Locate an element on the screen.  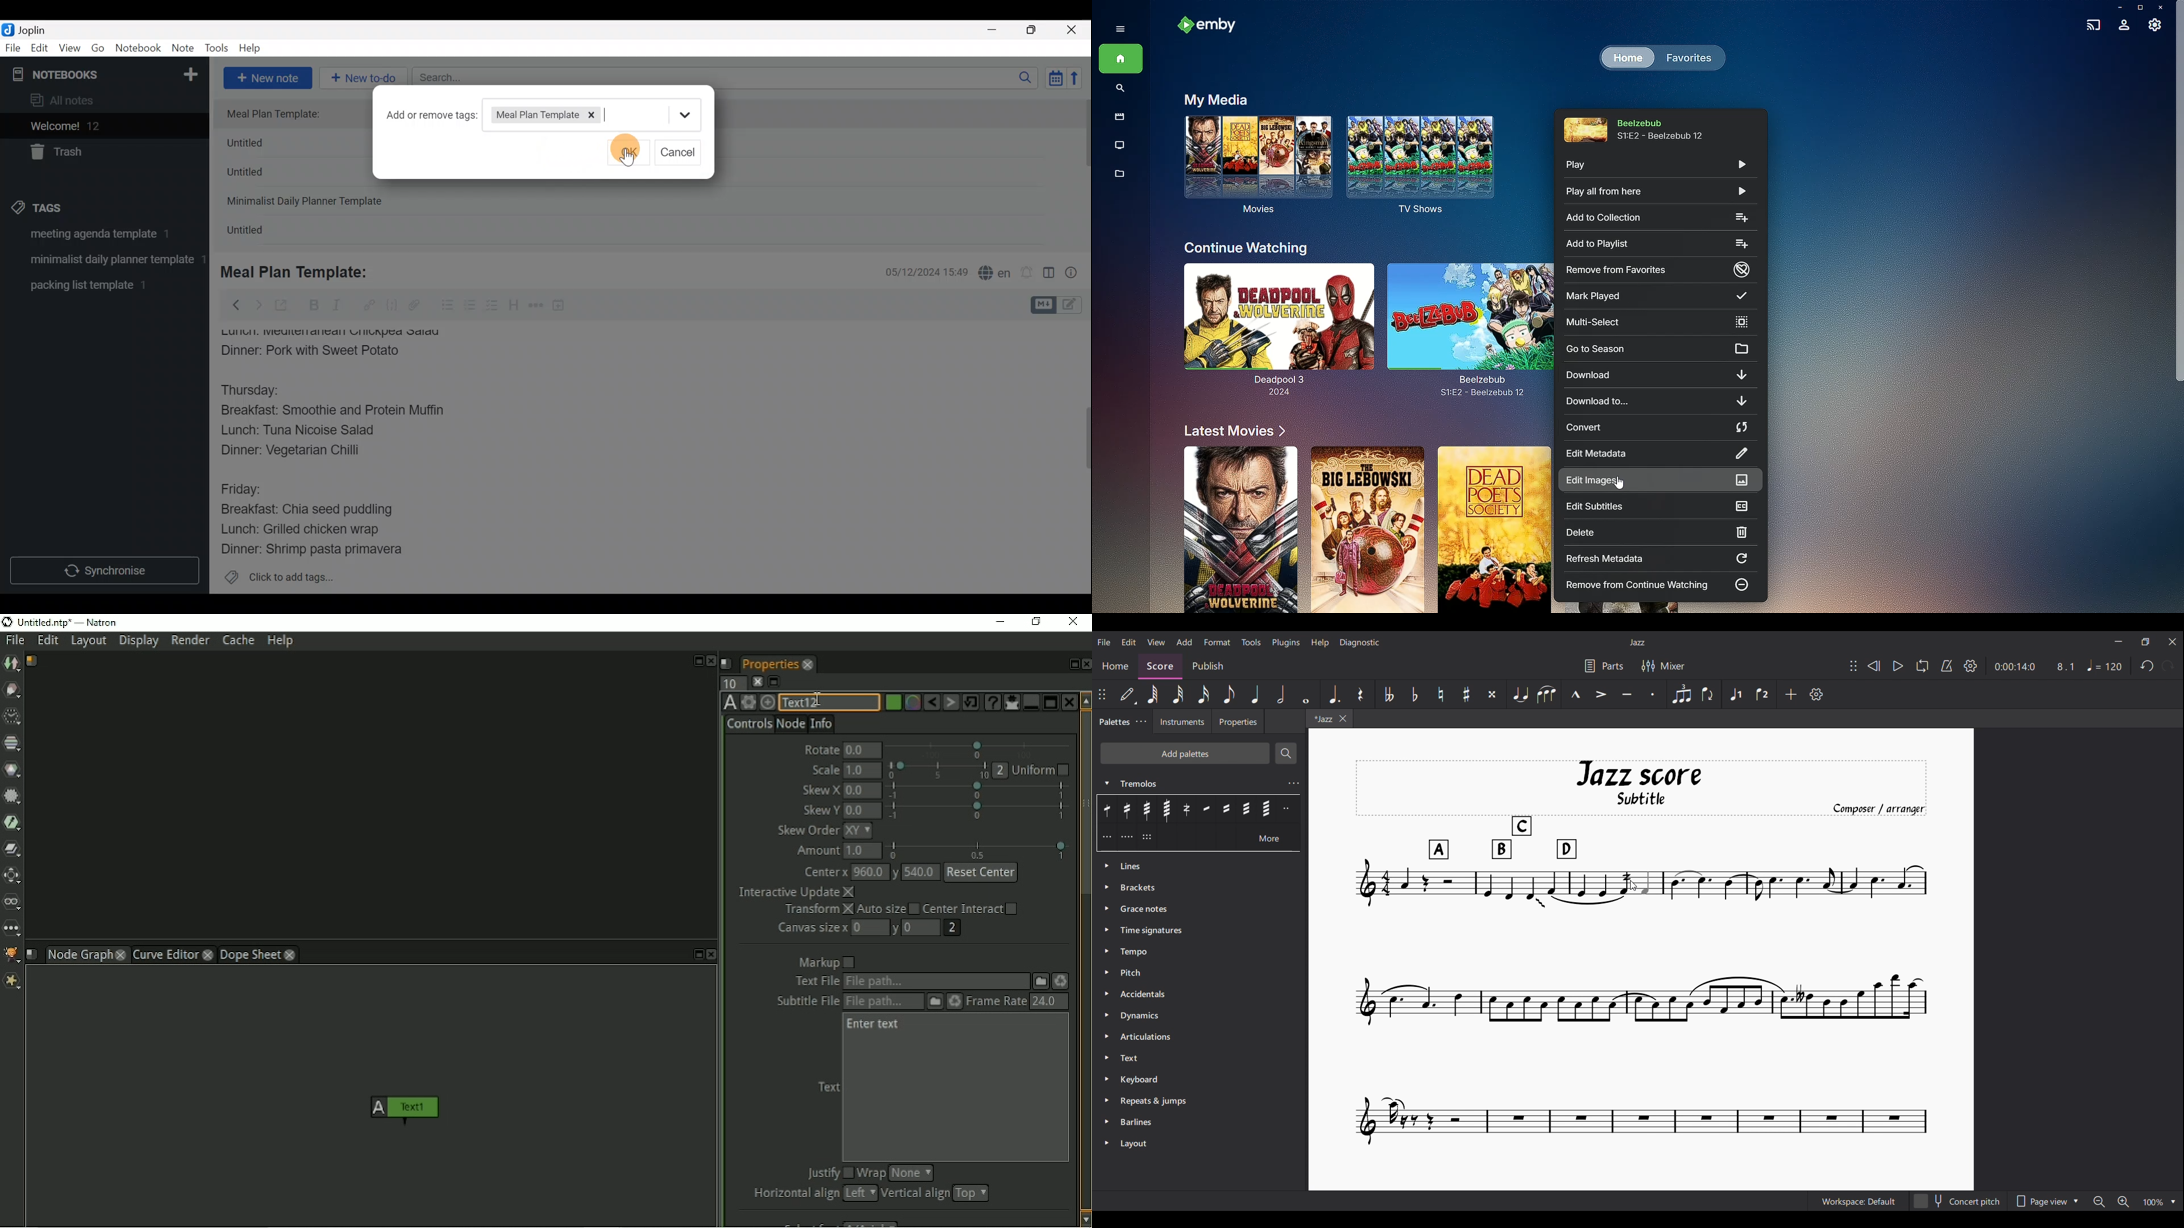
Palettes is located at coordinates (1113, 721).